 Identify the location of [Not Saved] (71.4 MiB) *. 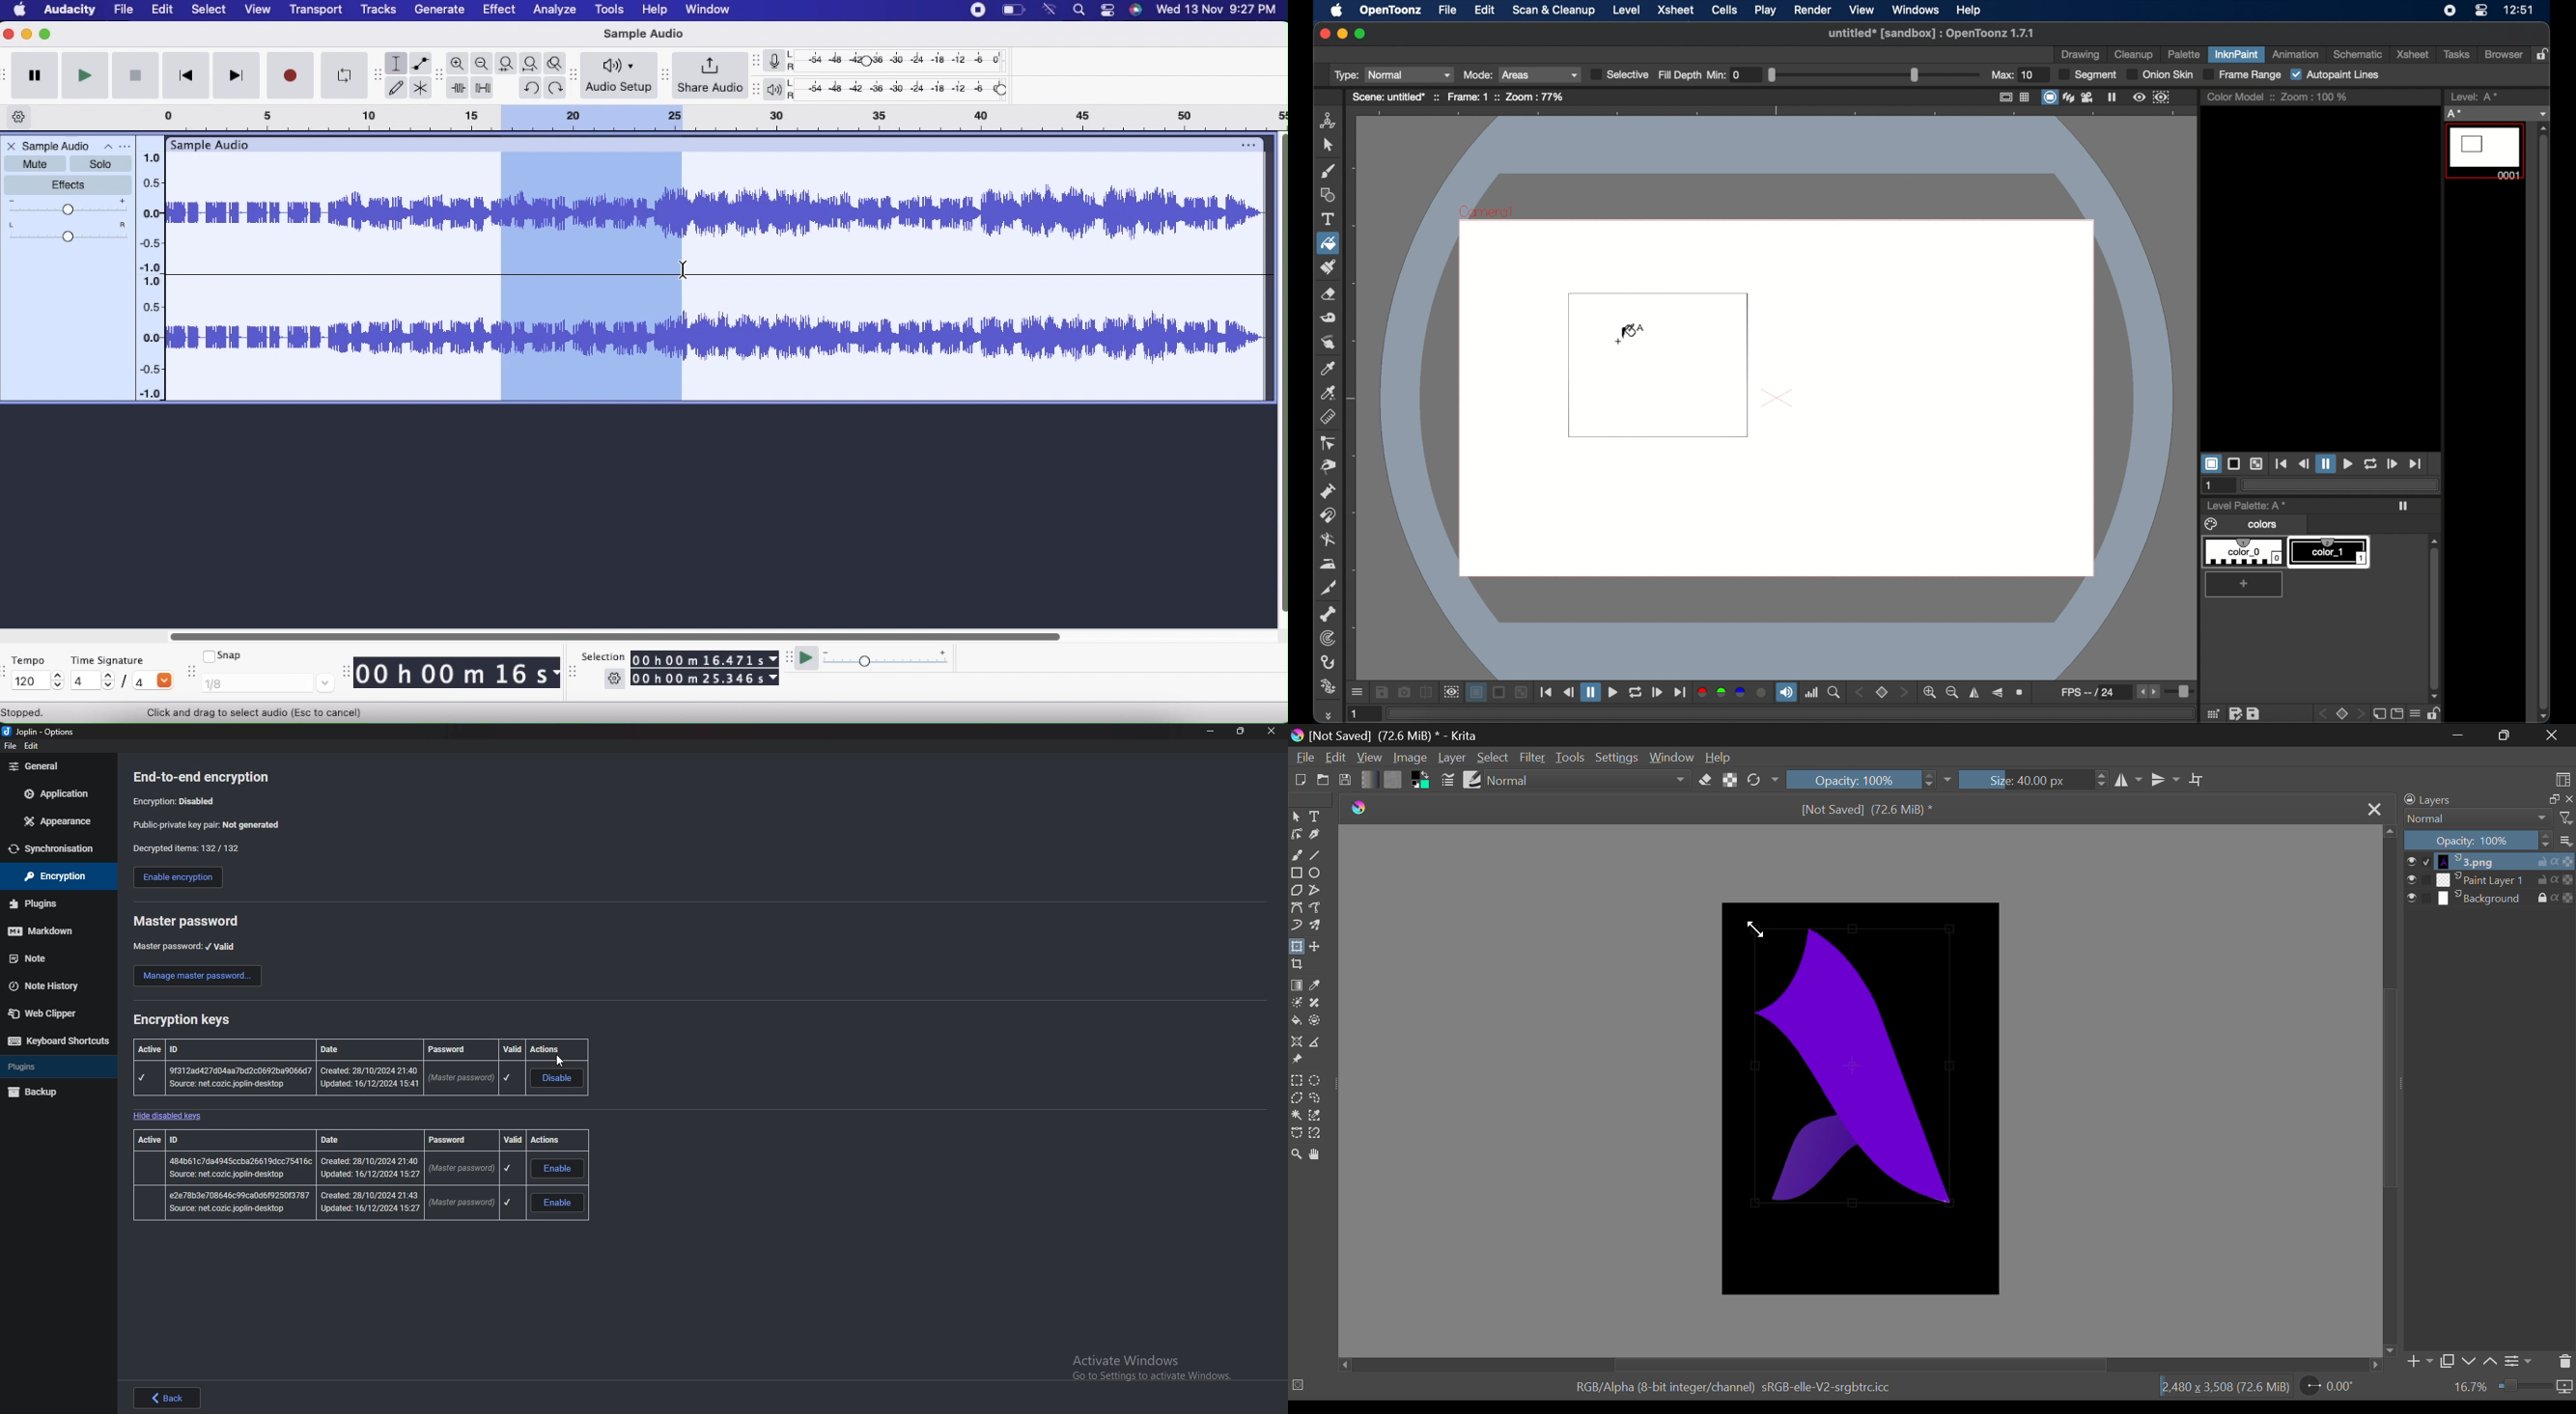
(1870, 811).